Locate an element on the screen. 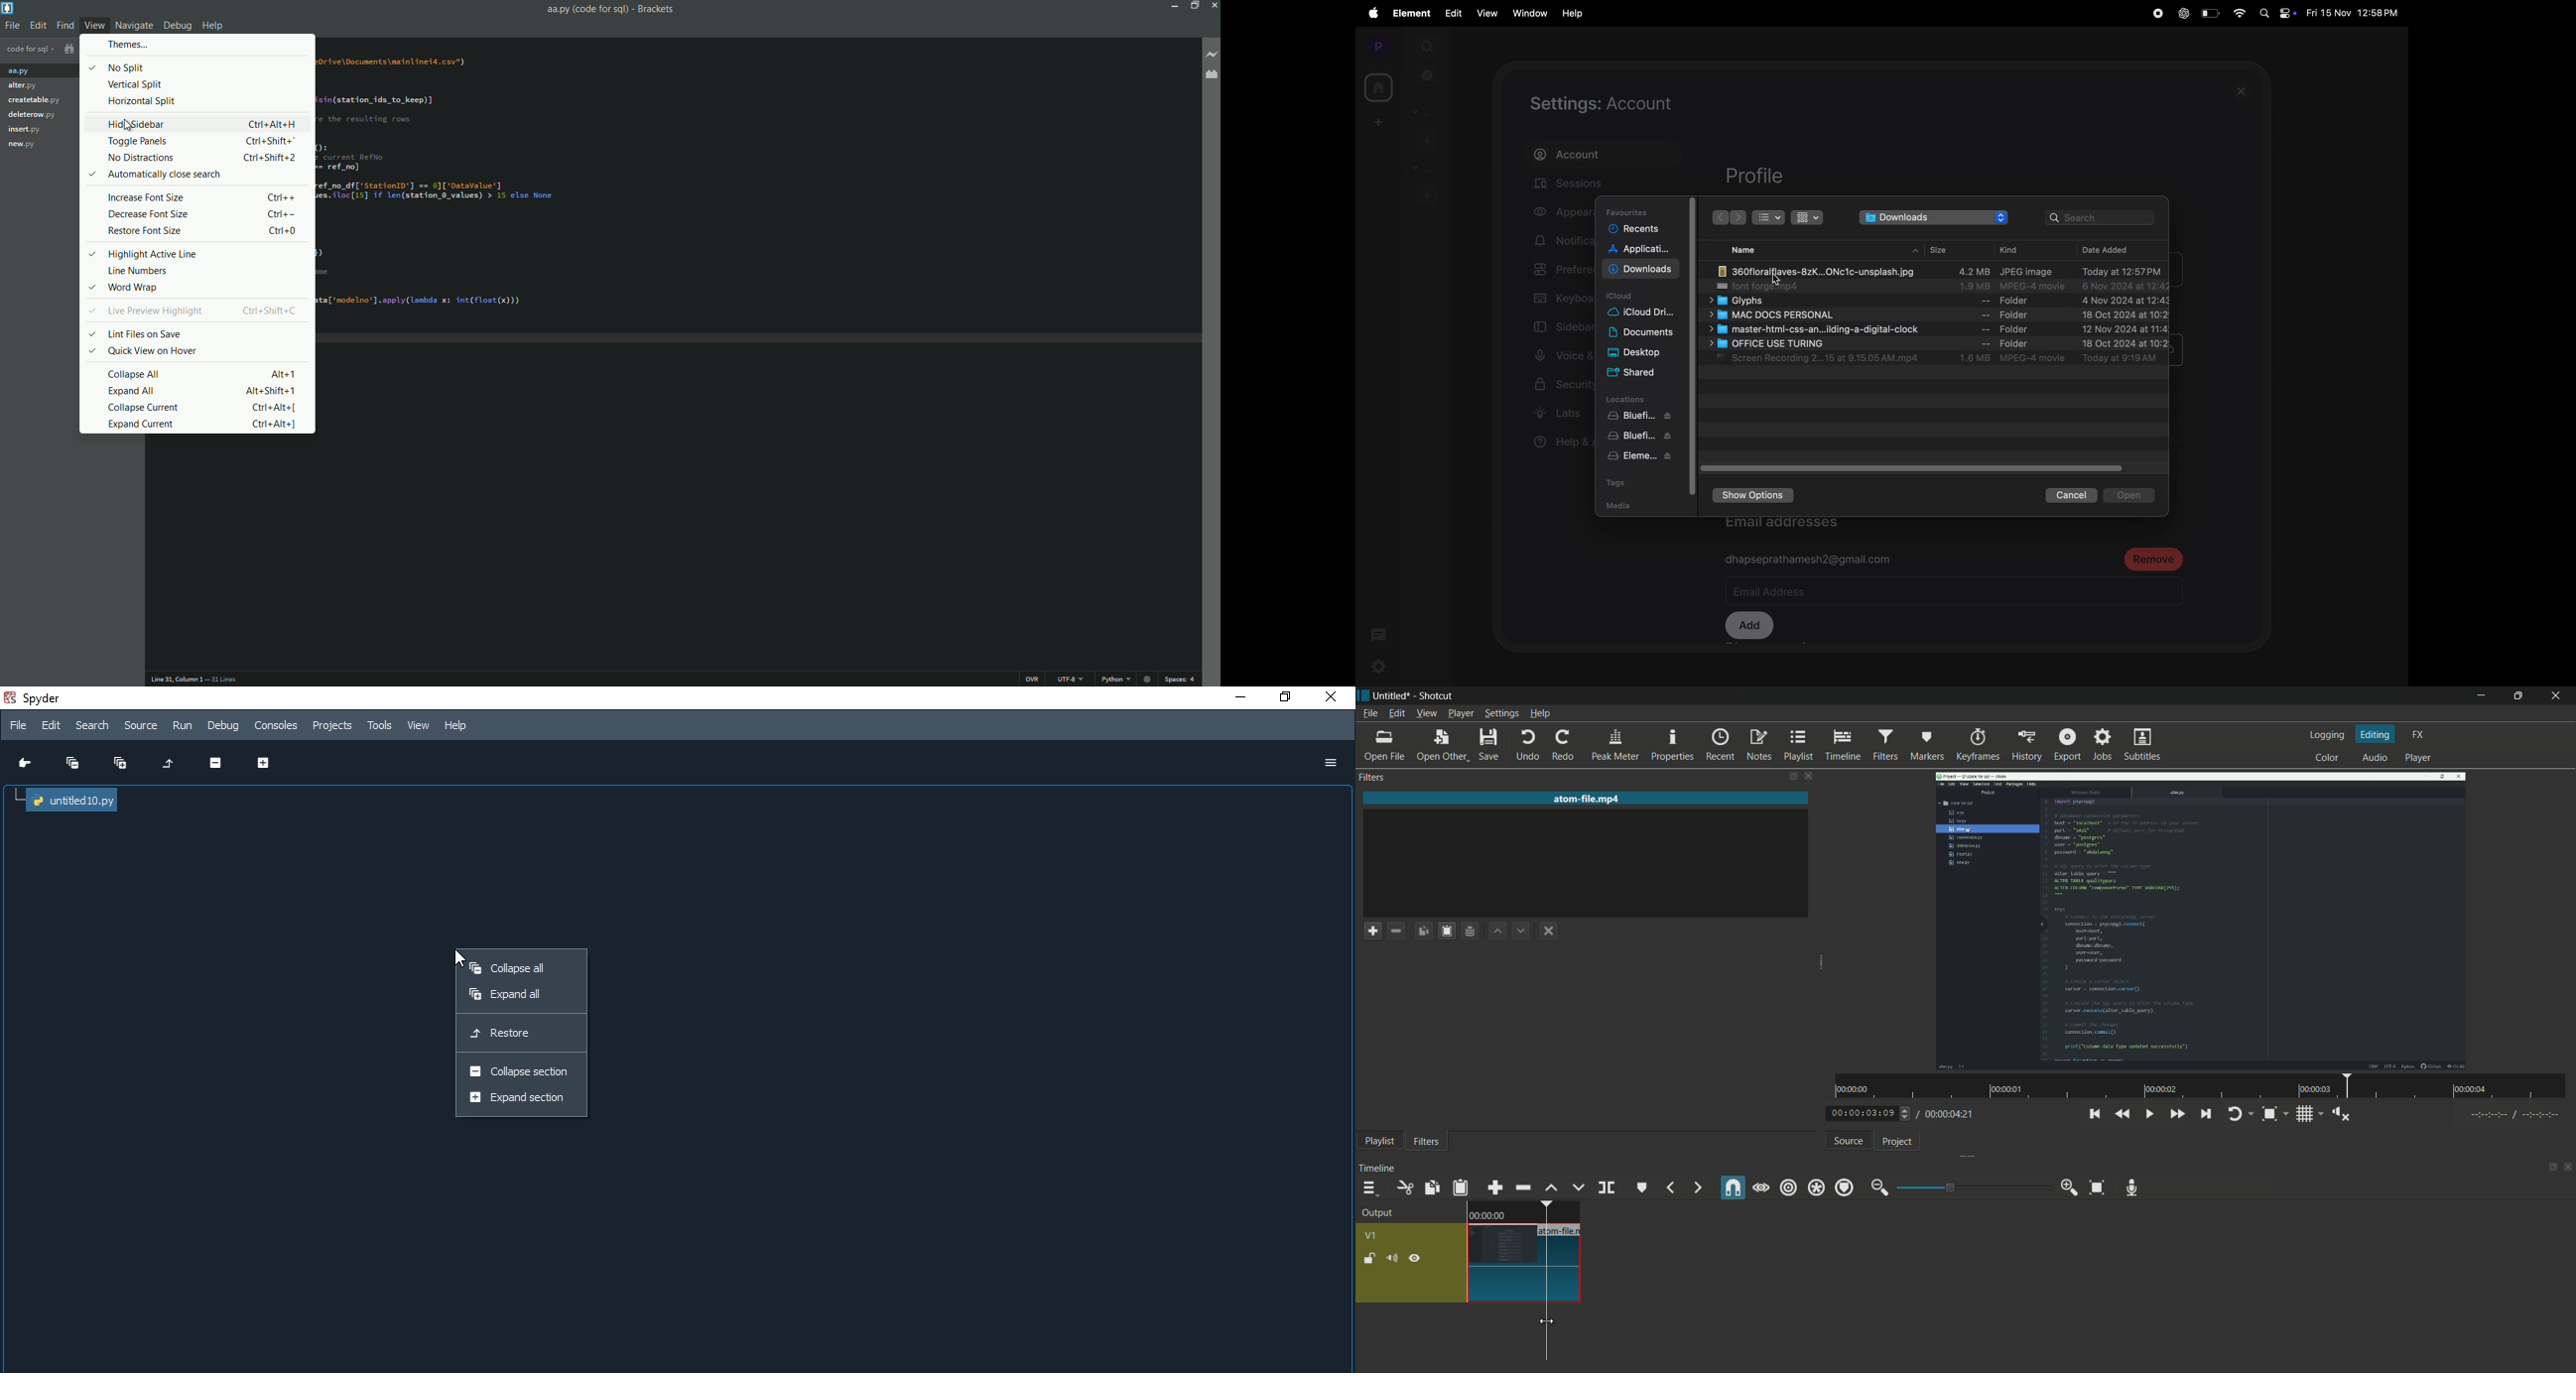  cut is located at coordinates (1404, 1187).